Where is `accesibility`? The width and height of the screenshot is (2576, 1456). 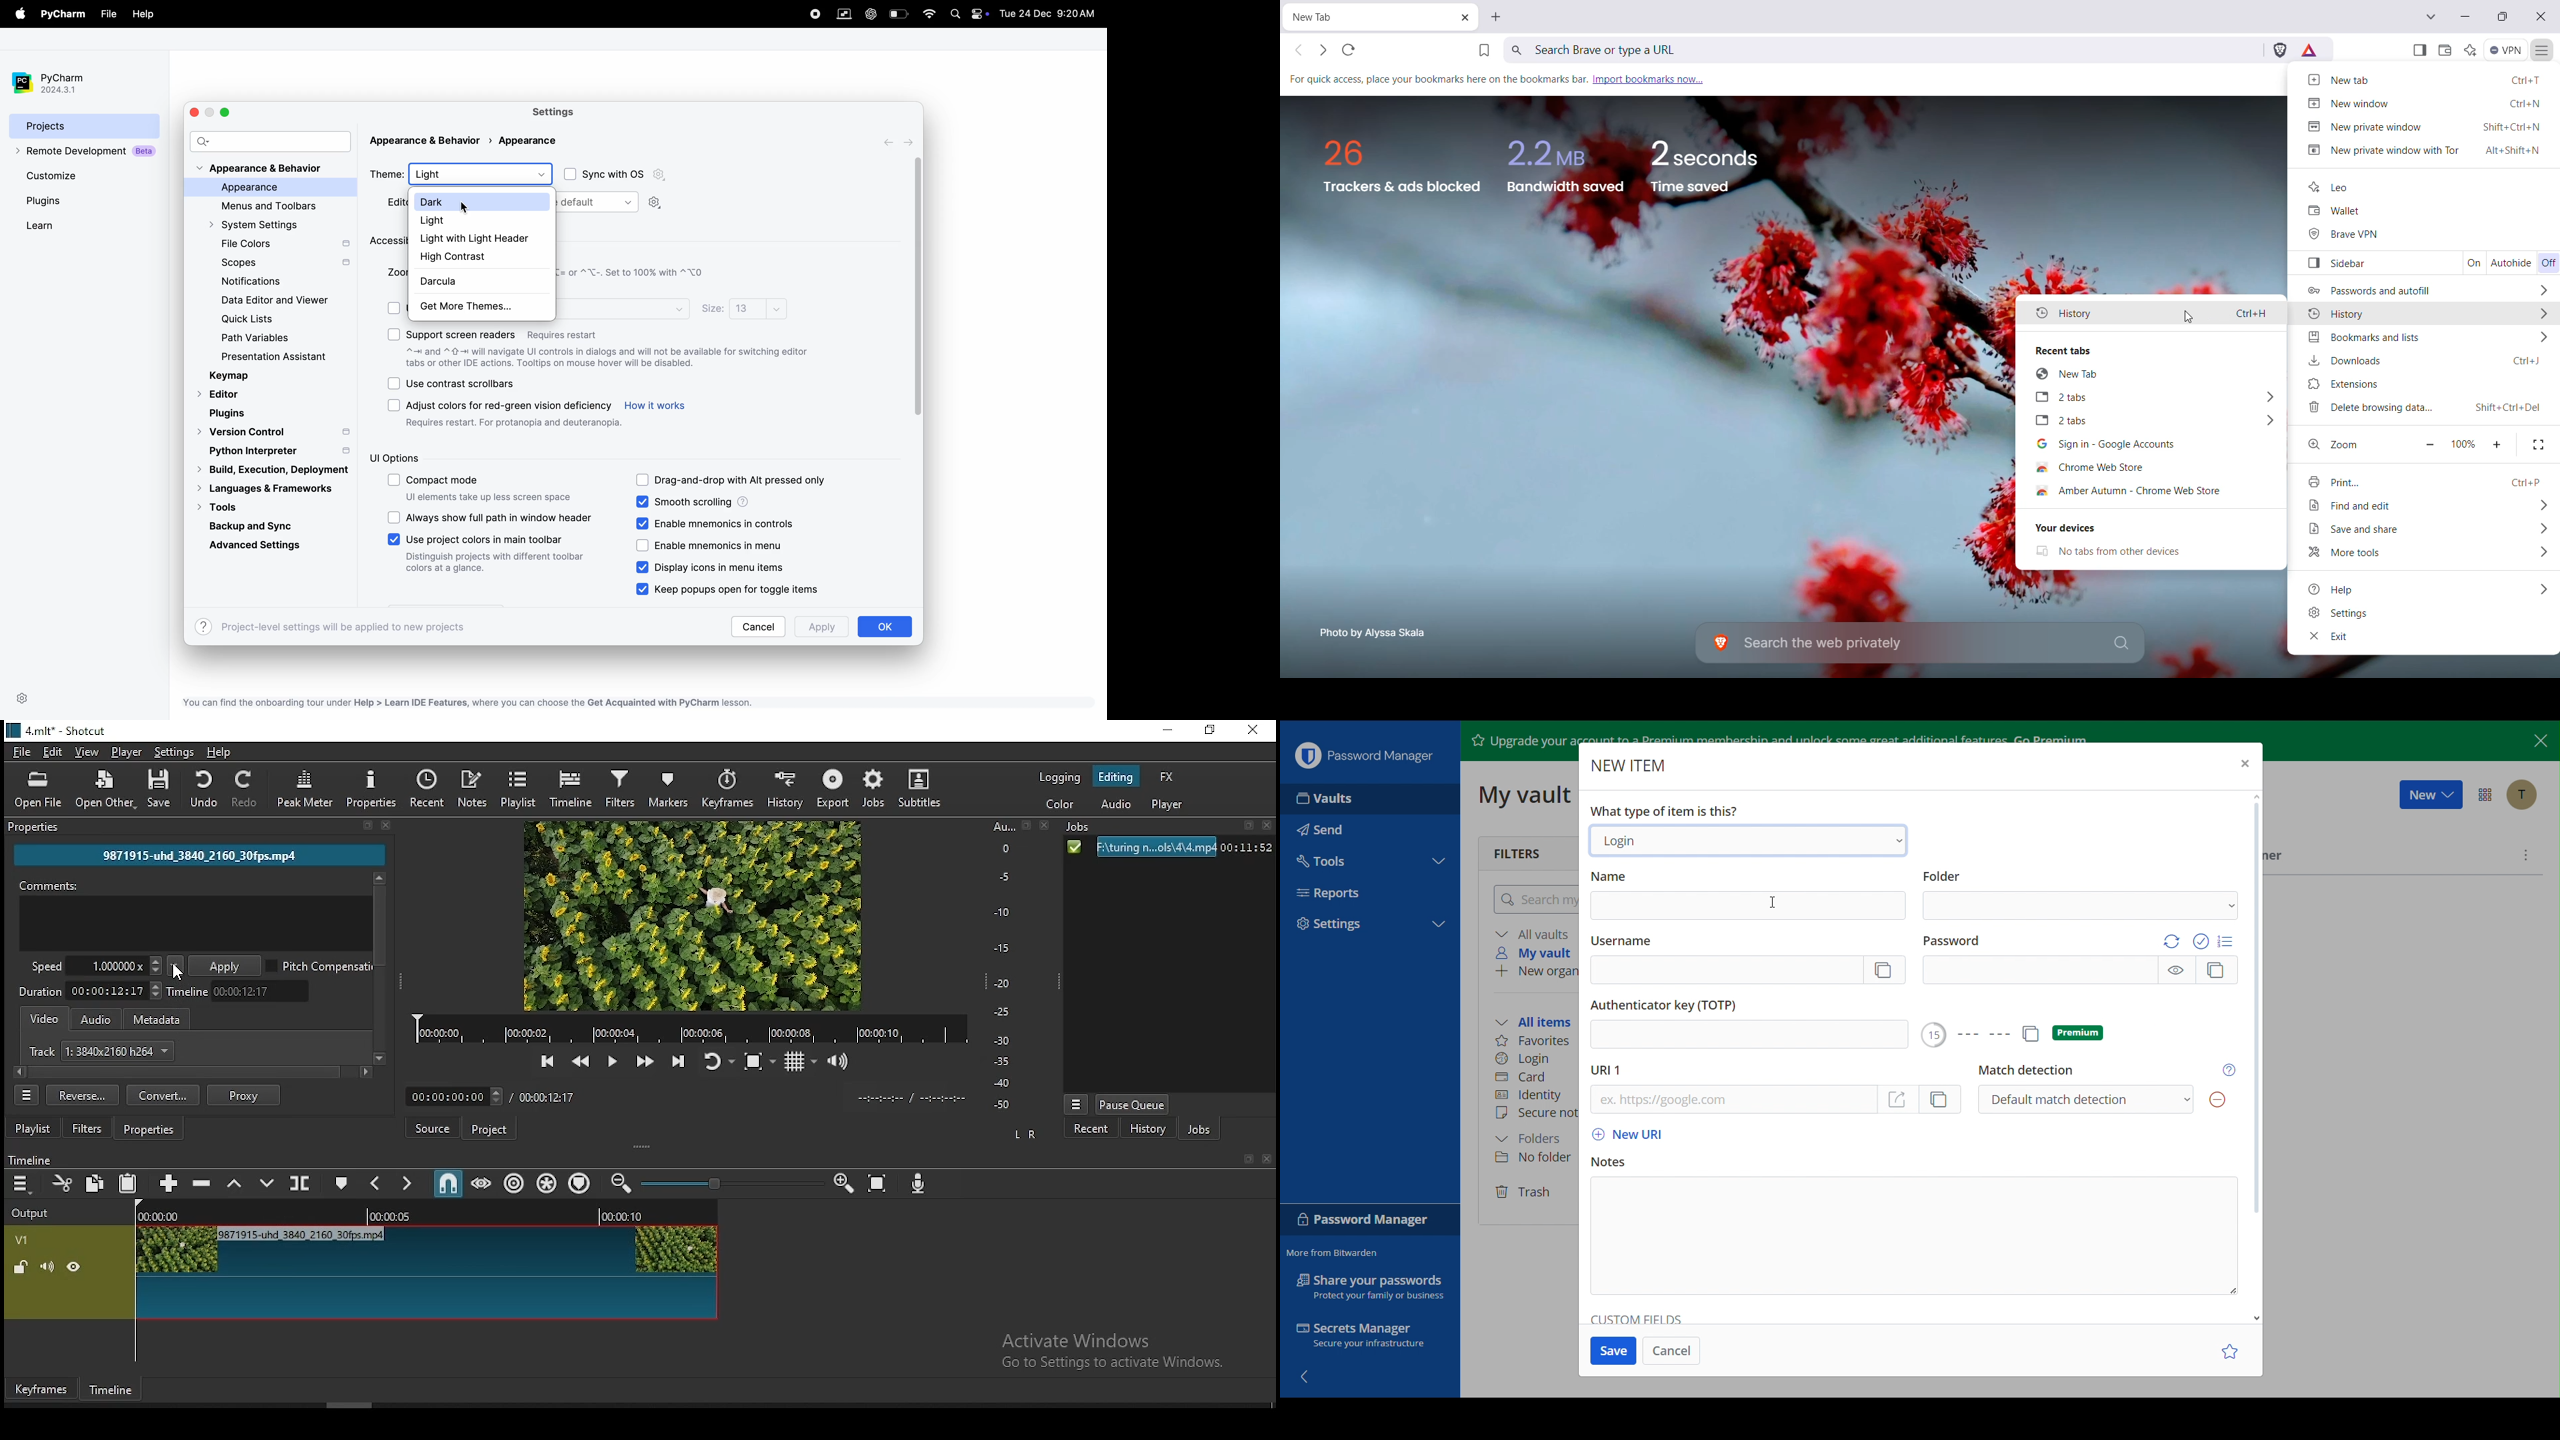 accesibility is located at coordinates (387, 241).